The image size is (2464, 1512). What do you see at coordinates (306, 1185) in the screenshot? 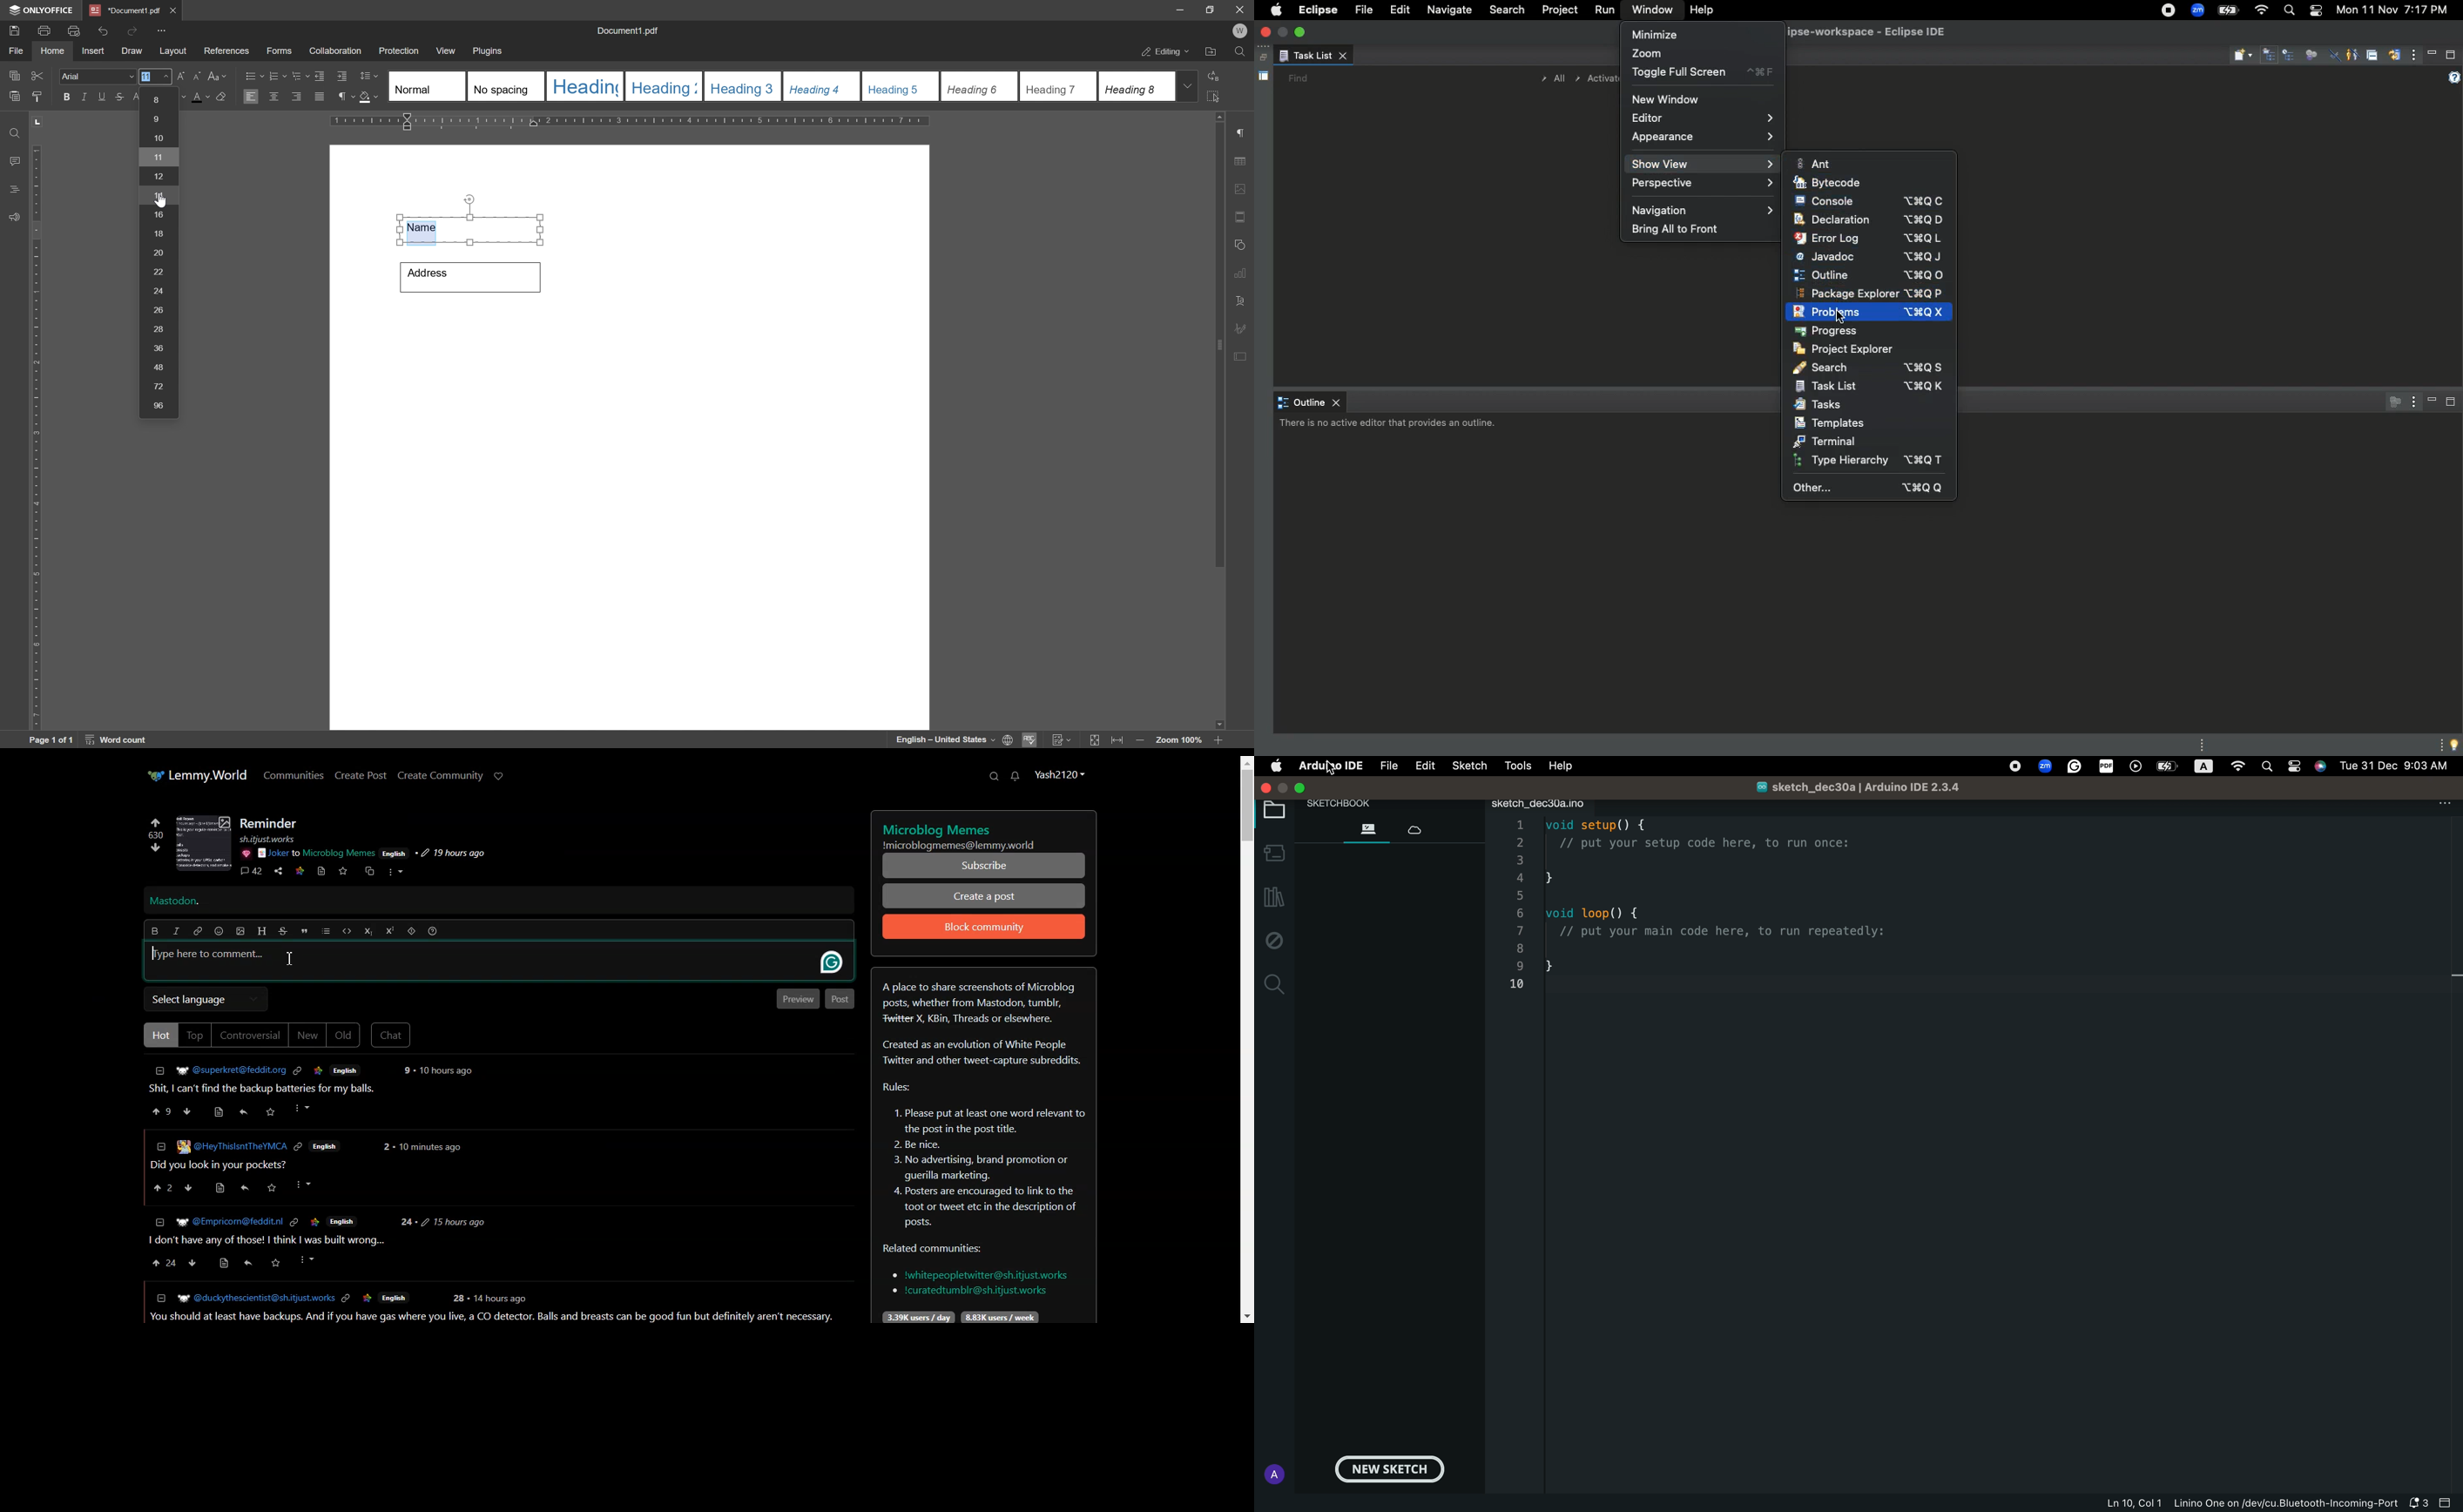
I see `` at bounding box center [306, 1185].